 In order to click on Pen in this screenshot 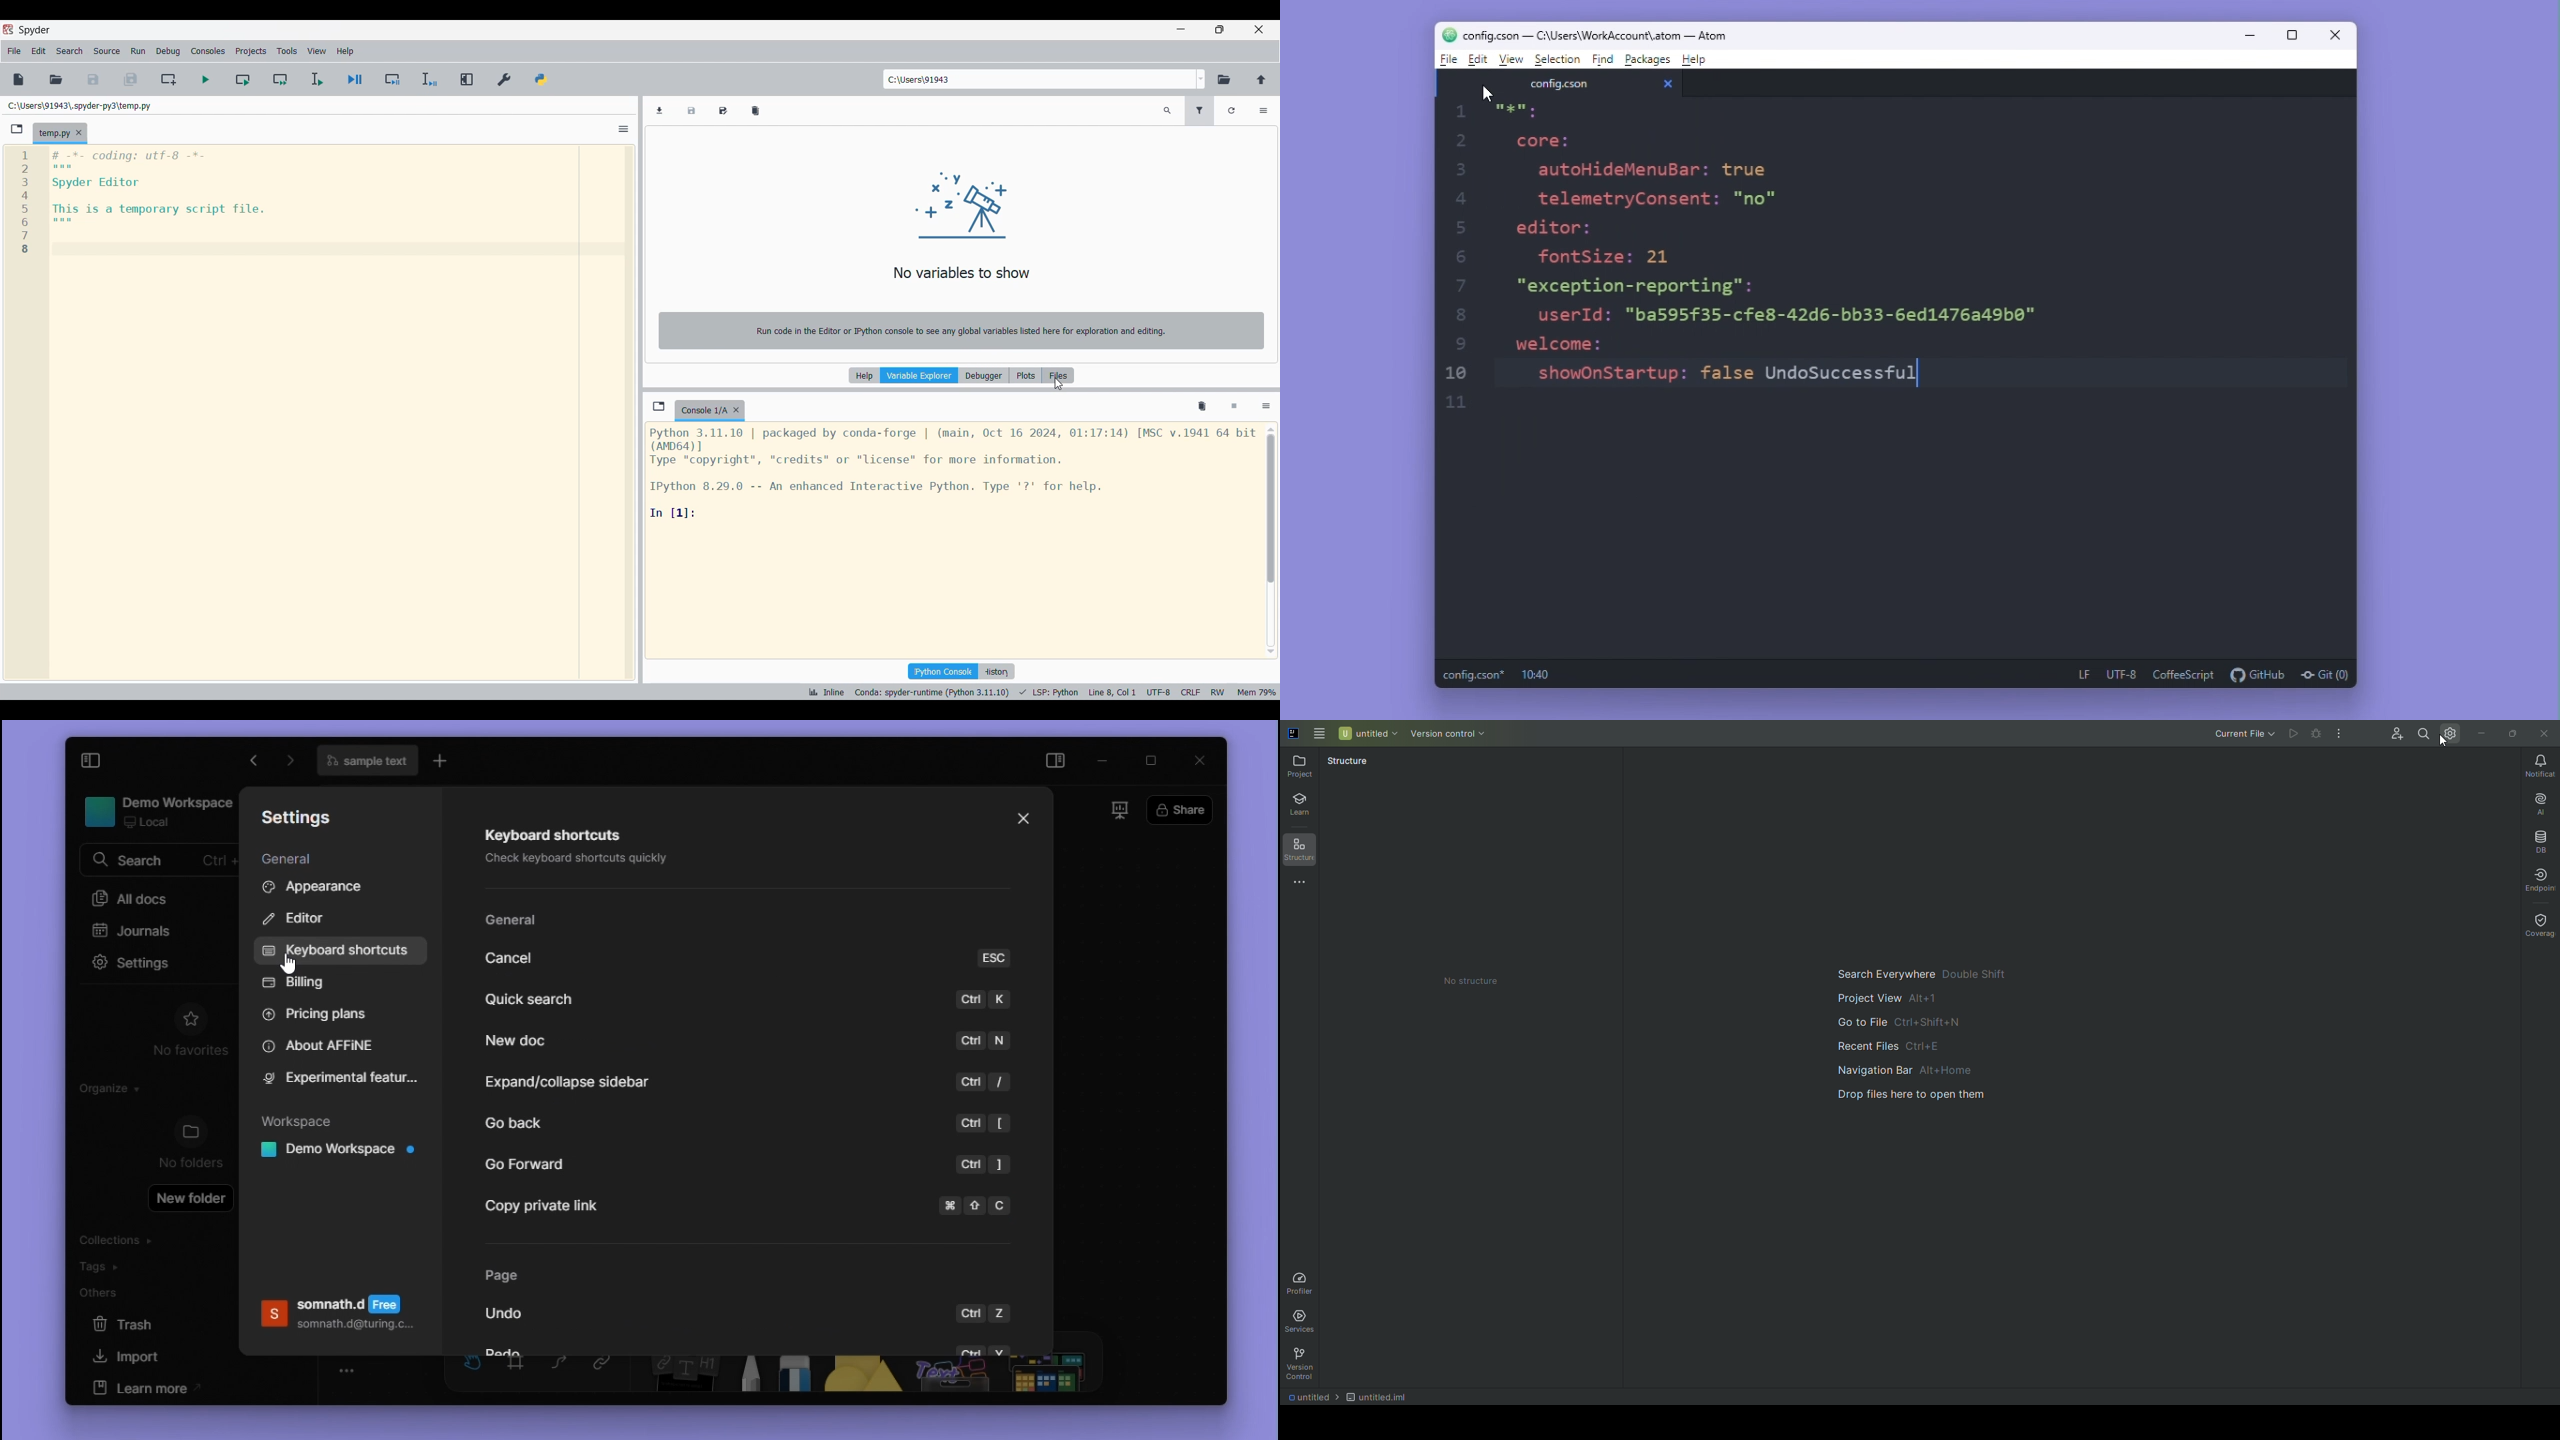, I will do `click(745, 1376)`.